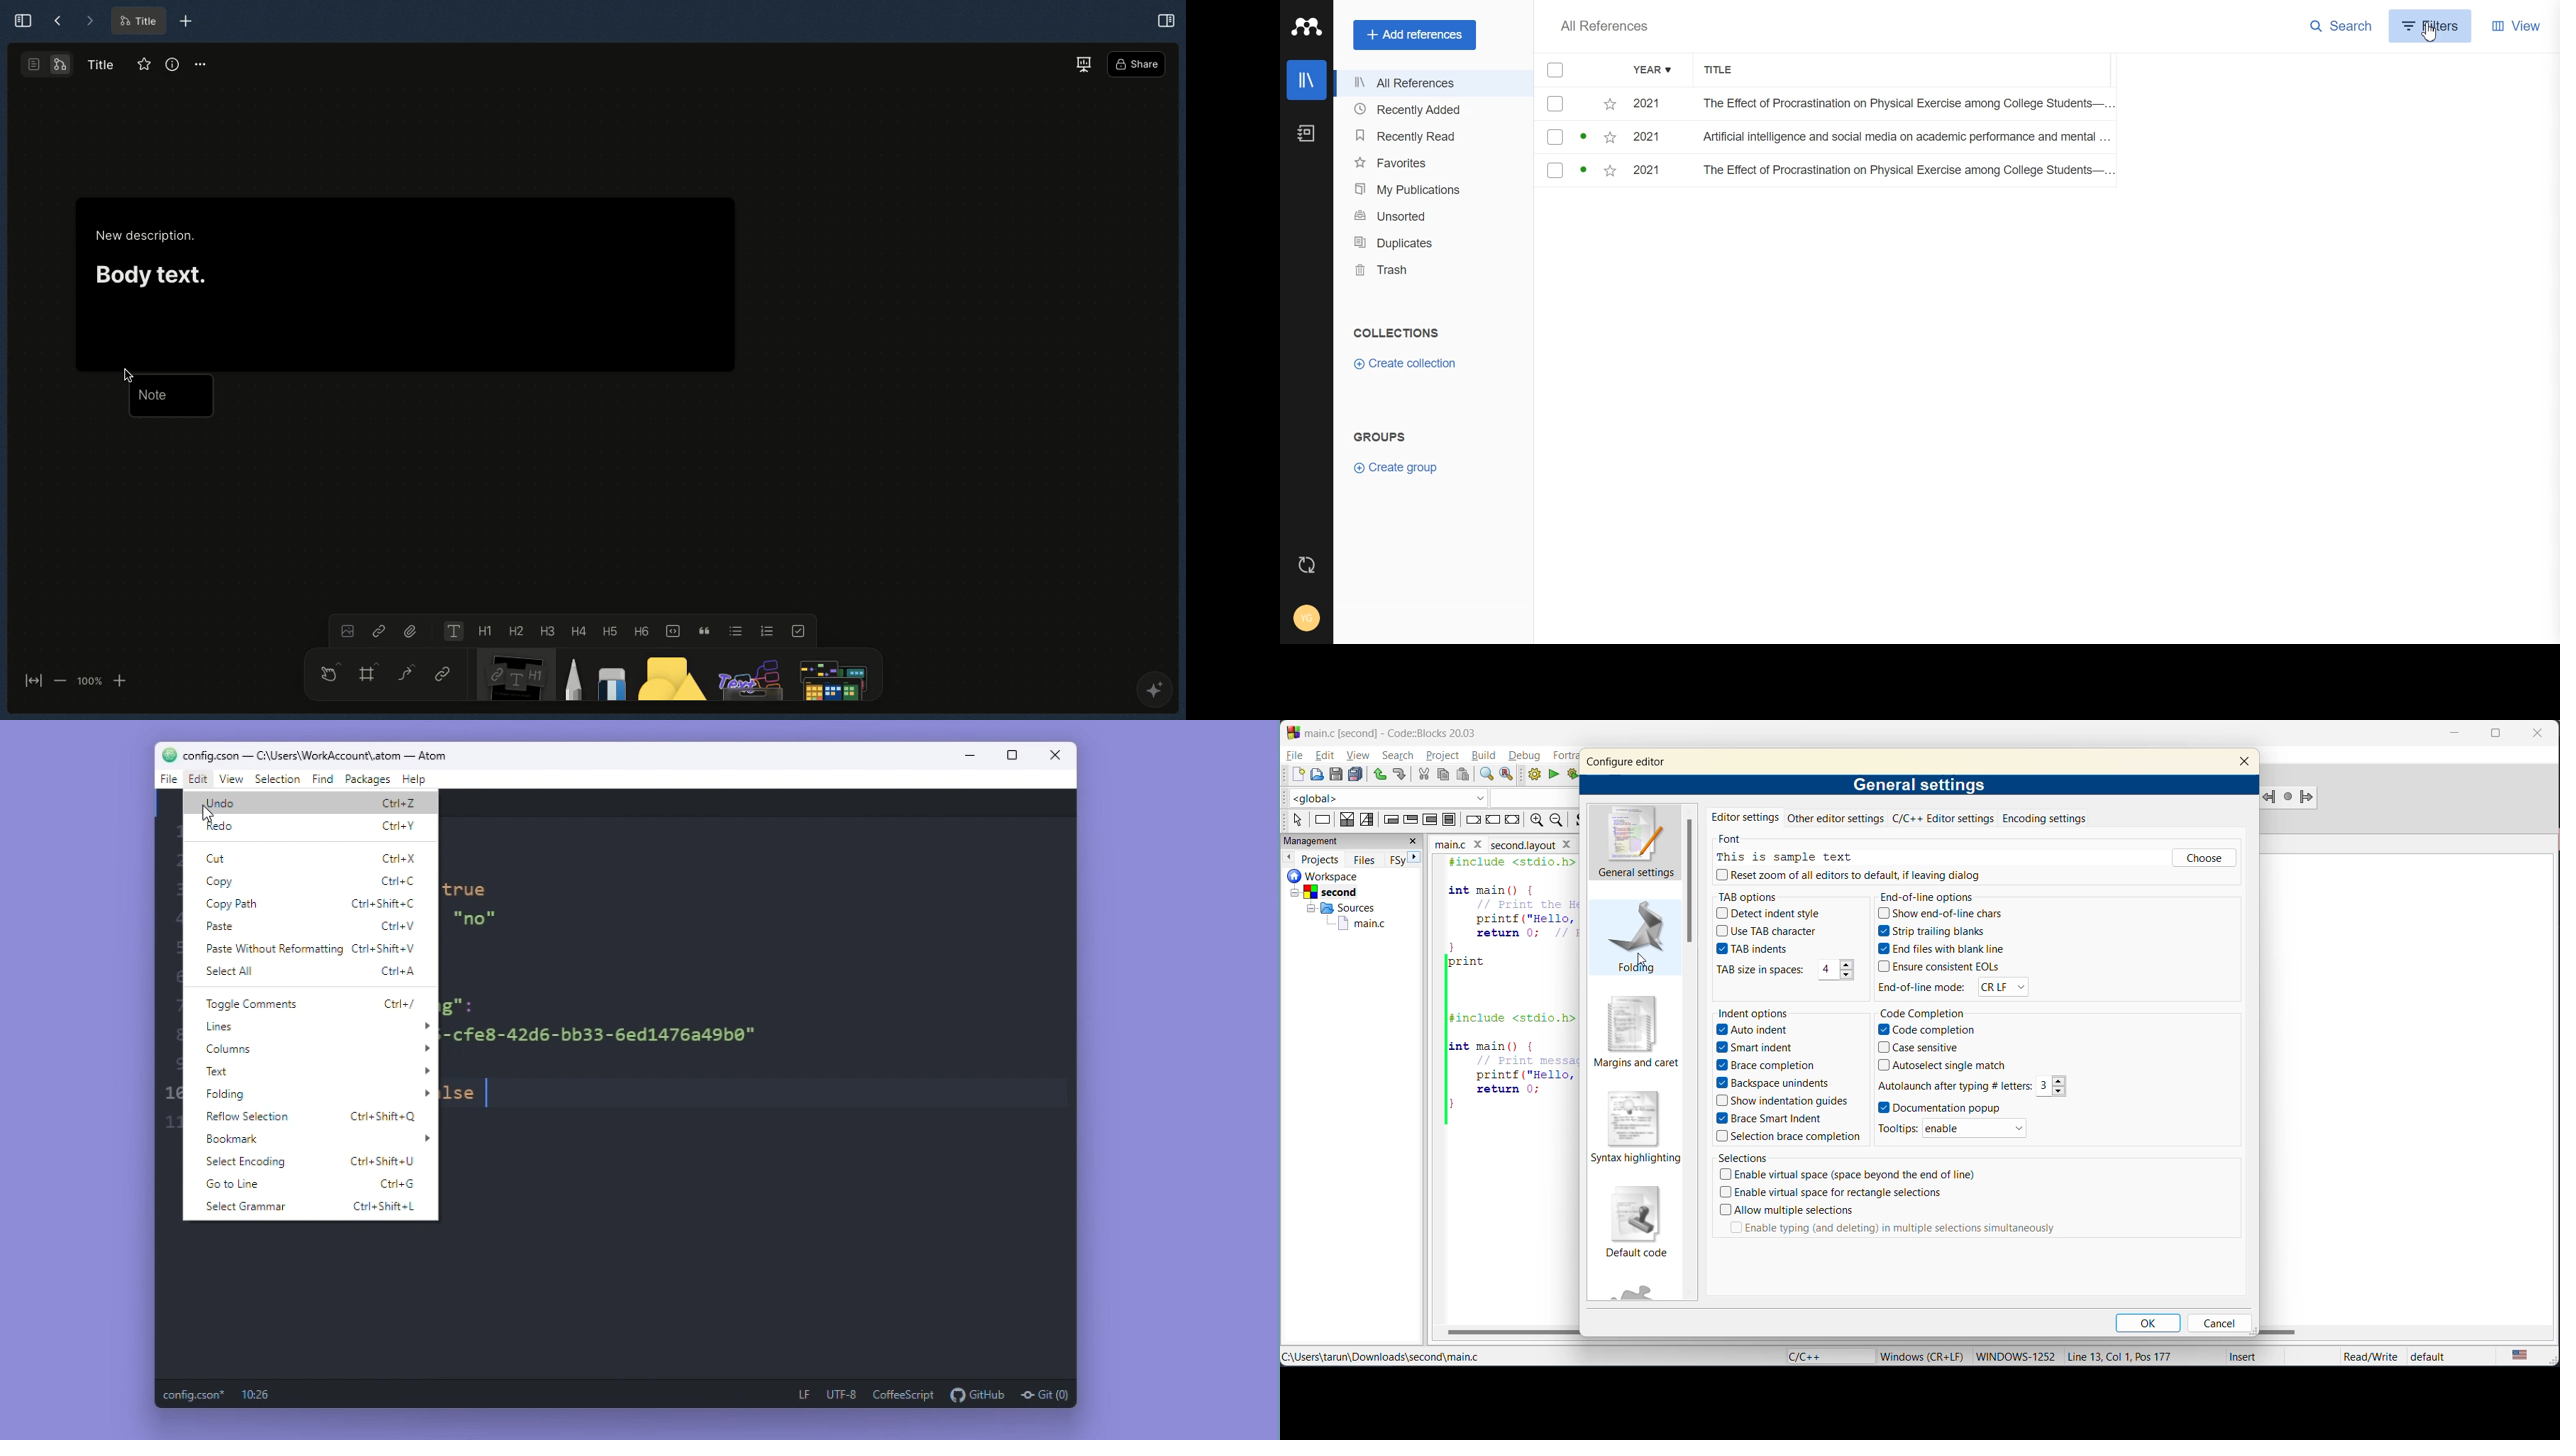 This screenshot has height=1456, width=2576. Describe the element at coordinates (1654, 71) in the screenshot. I see `Year` at that location.